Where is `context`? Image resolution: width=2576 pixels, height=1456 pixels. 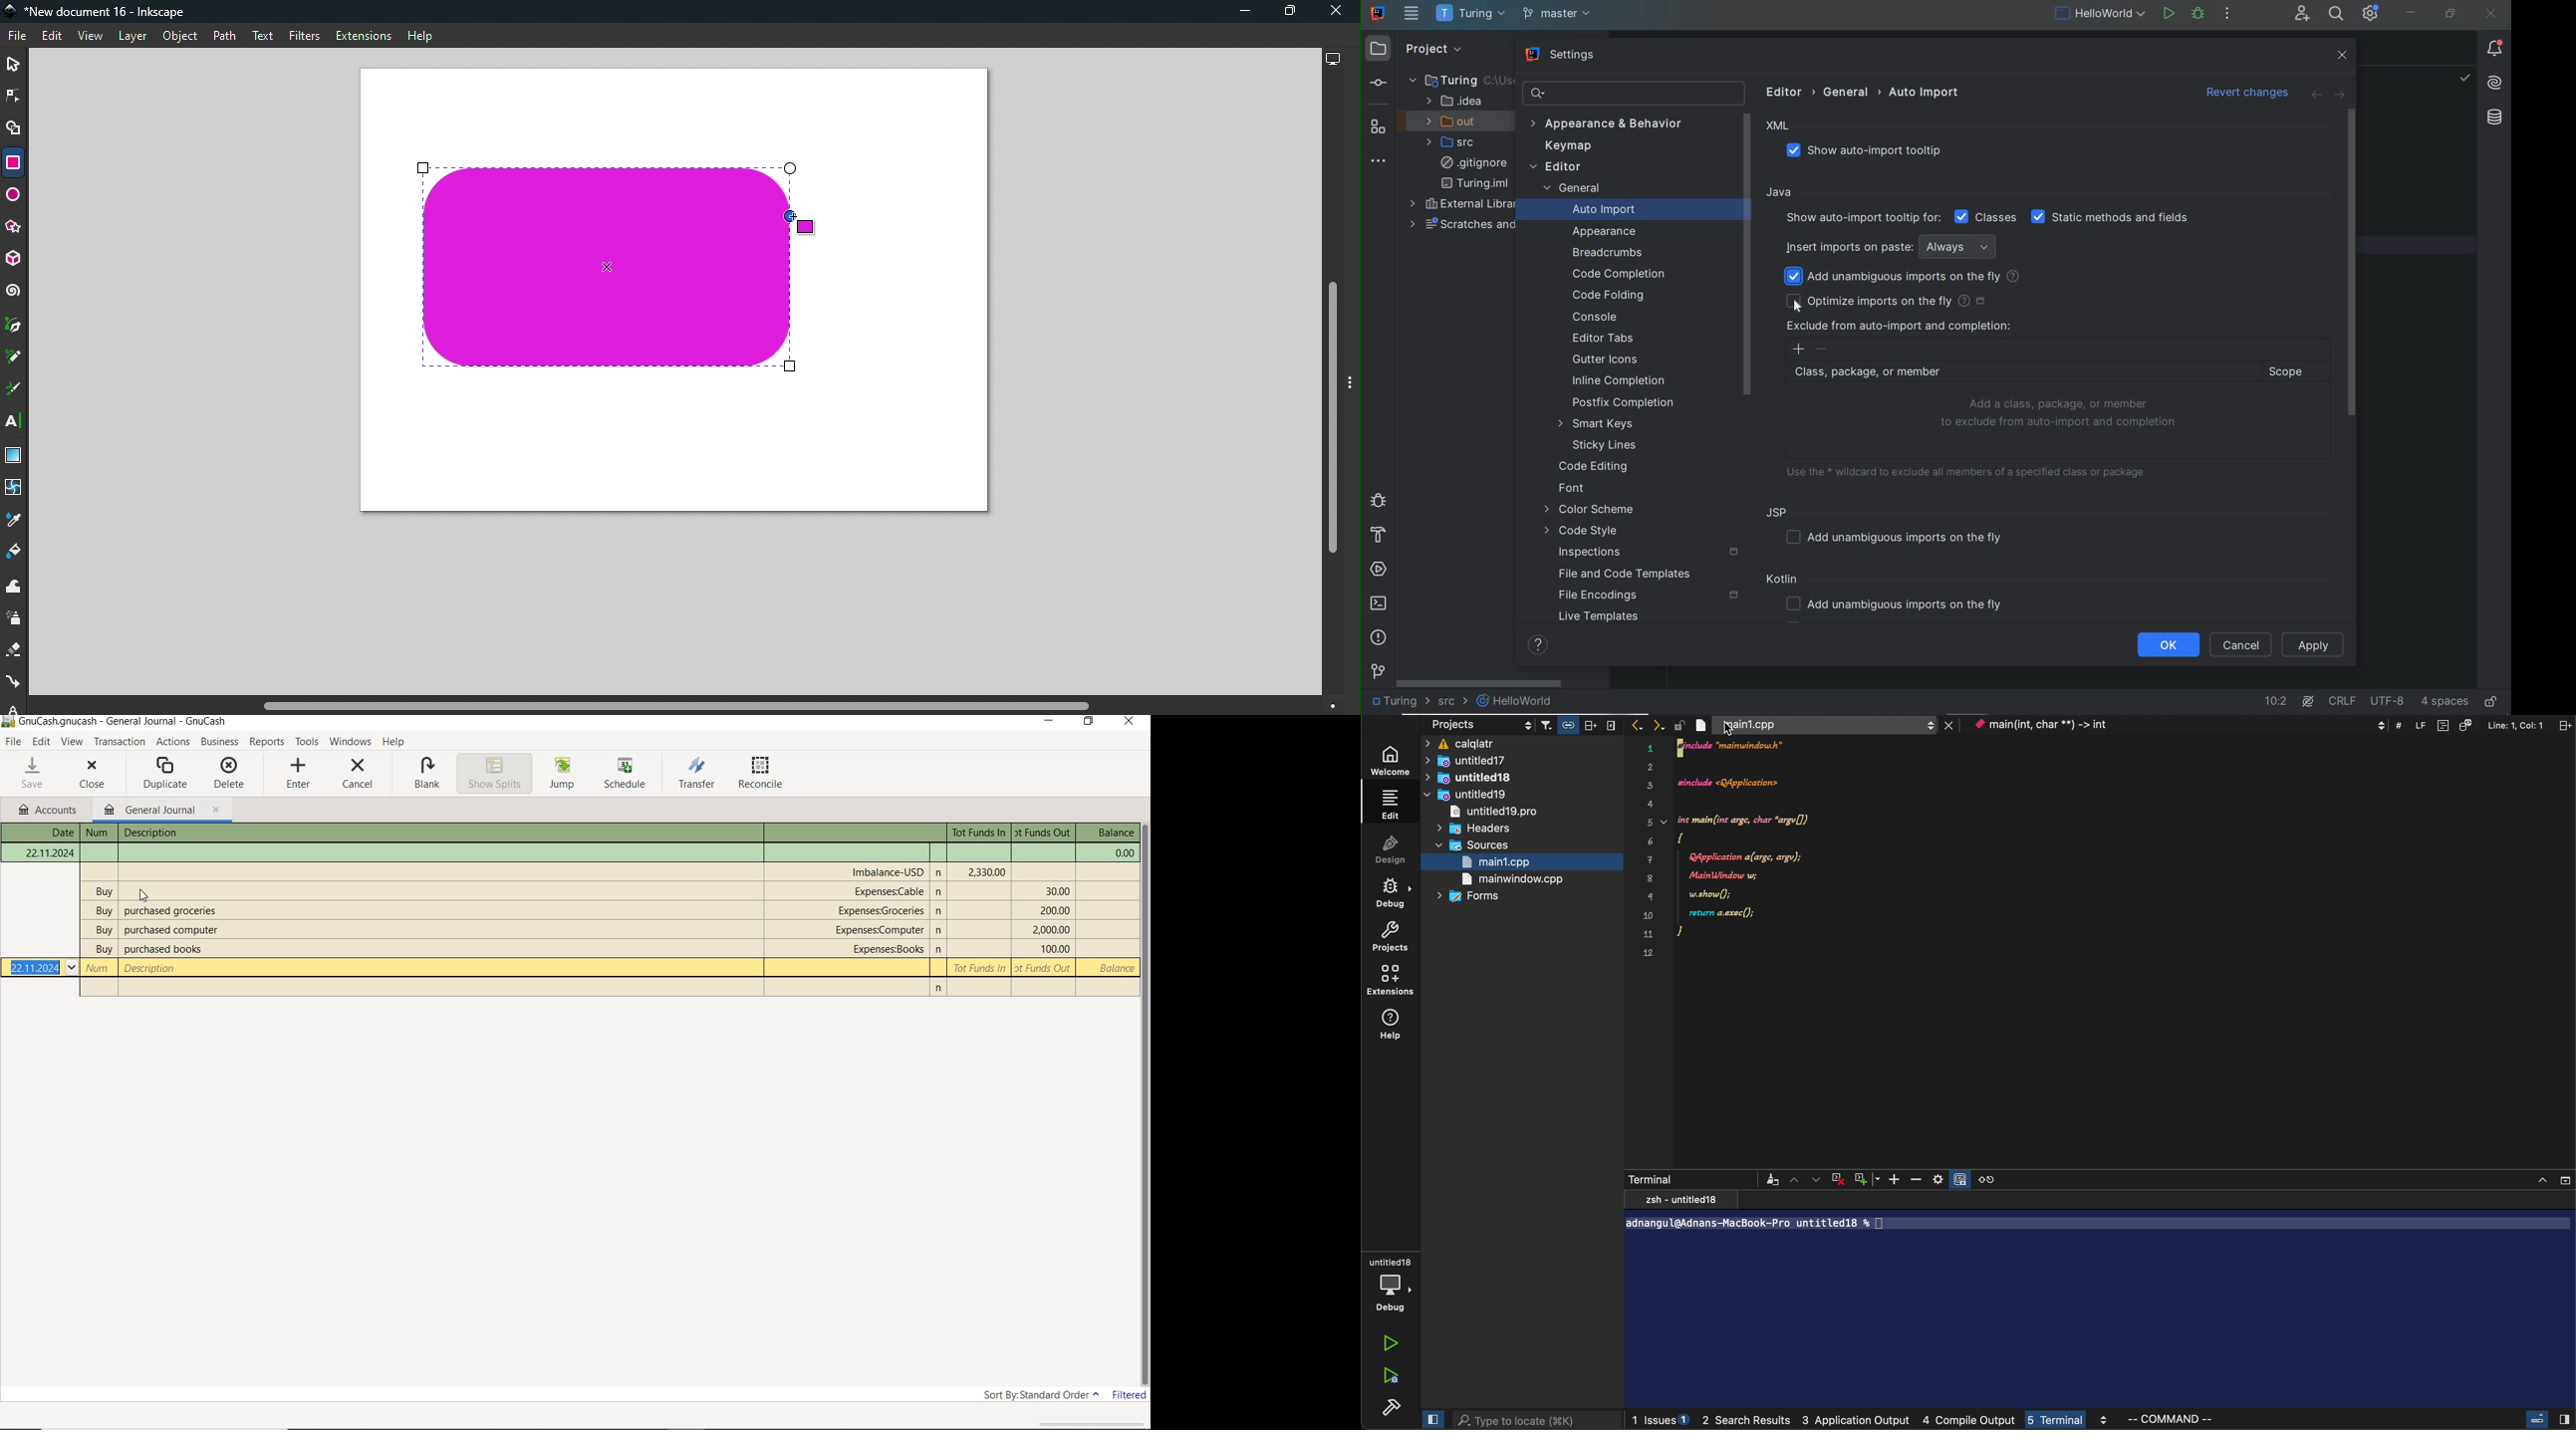 context is located at coordinates (2173, 725).